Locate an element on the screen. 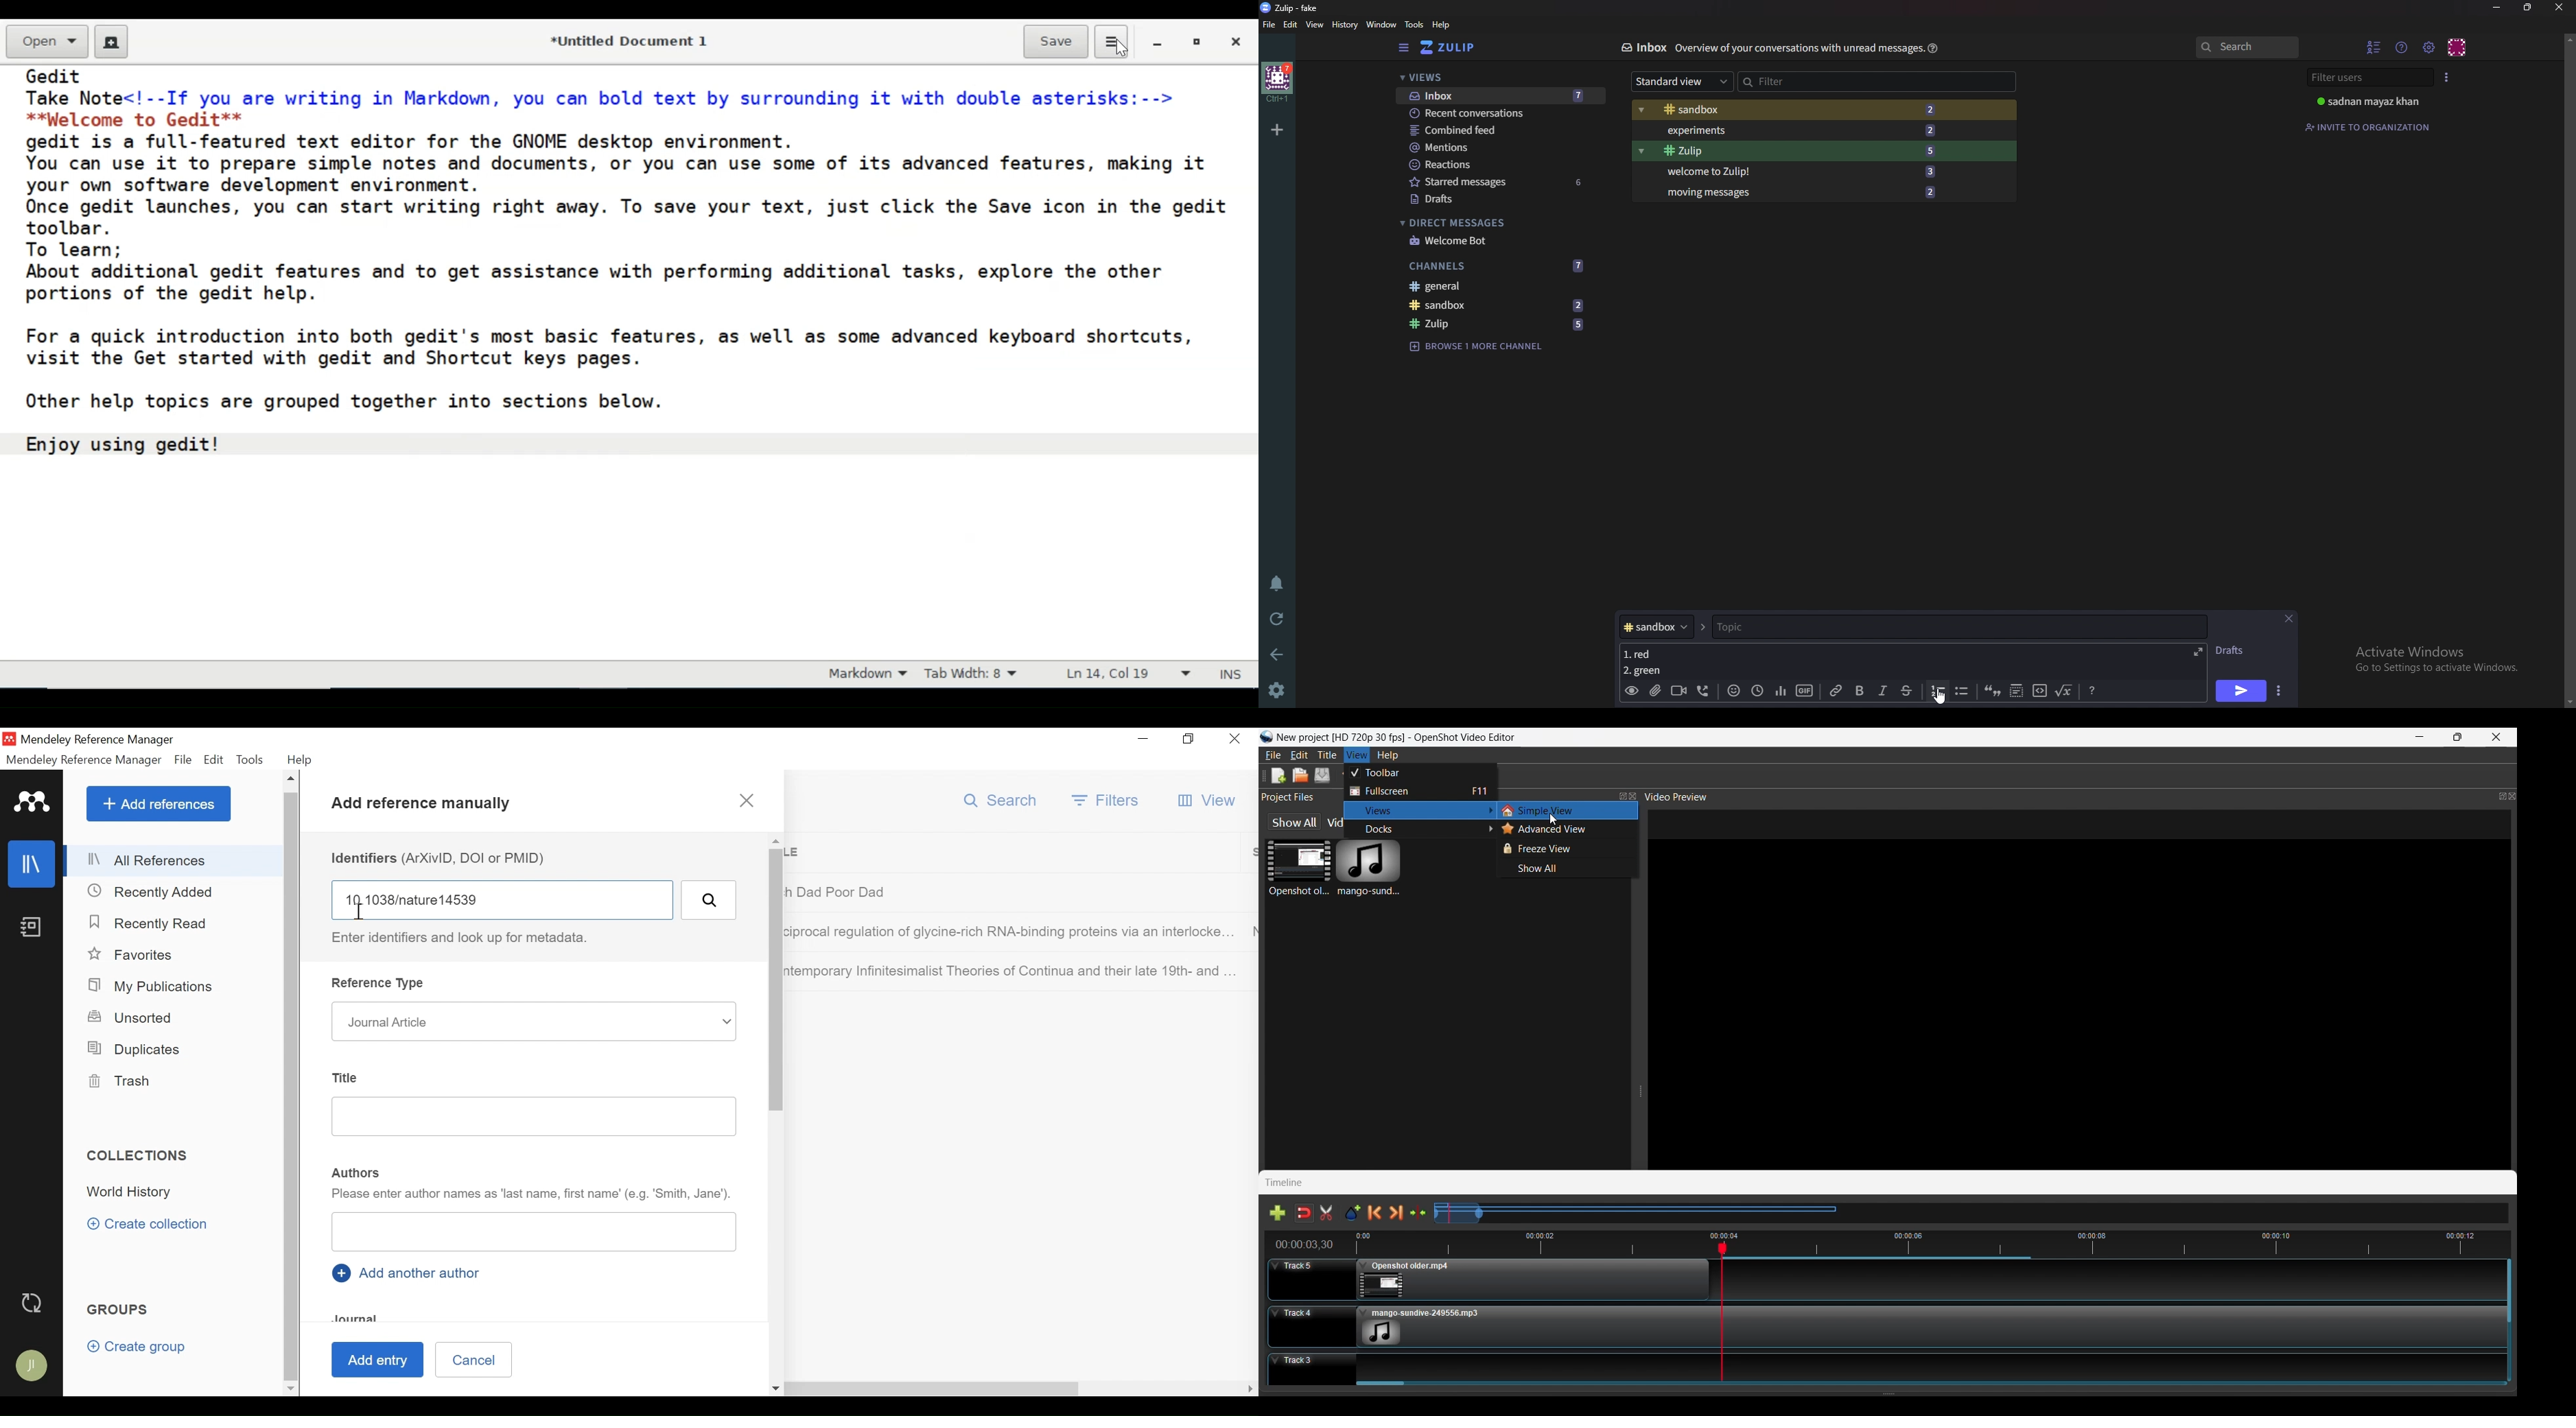  Home view is located at coordinates (1457, 47).